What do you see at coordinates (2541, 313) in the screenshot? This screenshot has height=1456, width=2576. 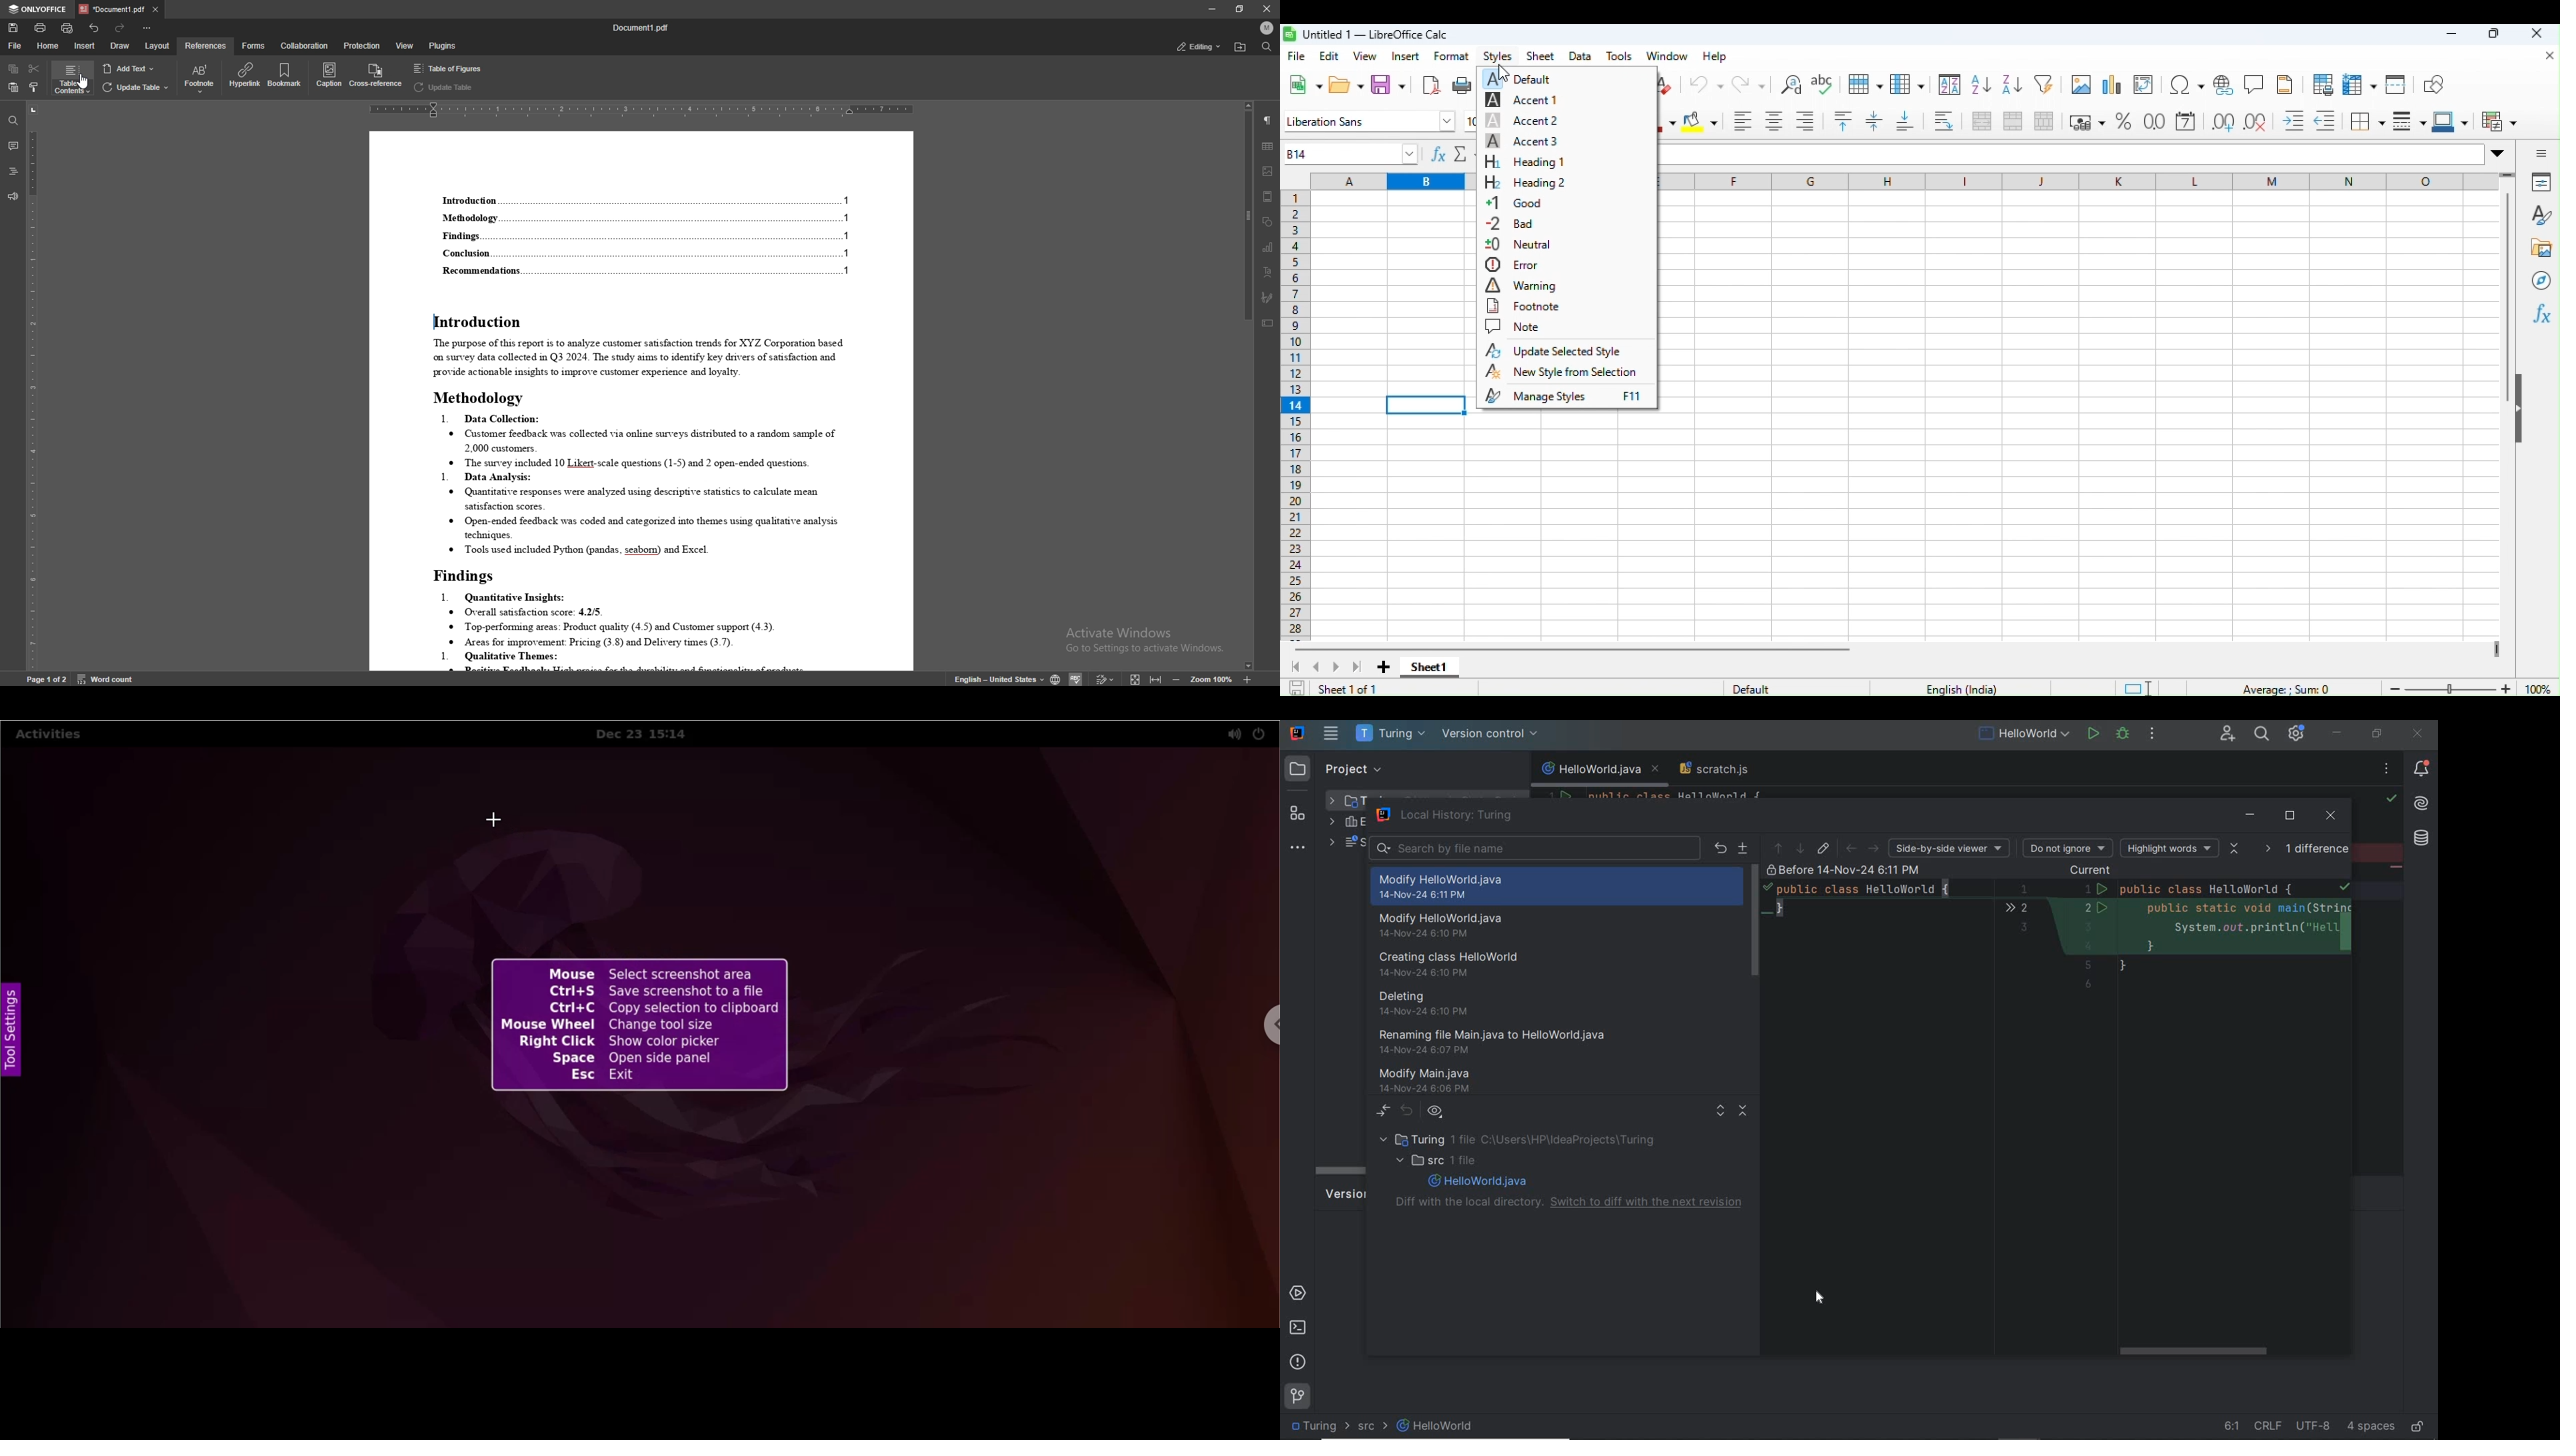 I see `Fx` at bounding box center [2541, 313].